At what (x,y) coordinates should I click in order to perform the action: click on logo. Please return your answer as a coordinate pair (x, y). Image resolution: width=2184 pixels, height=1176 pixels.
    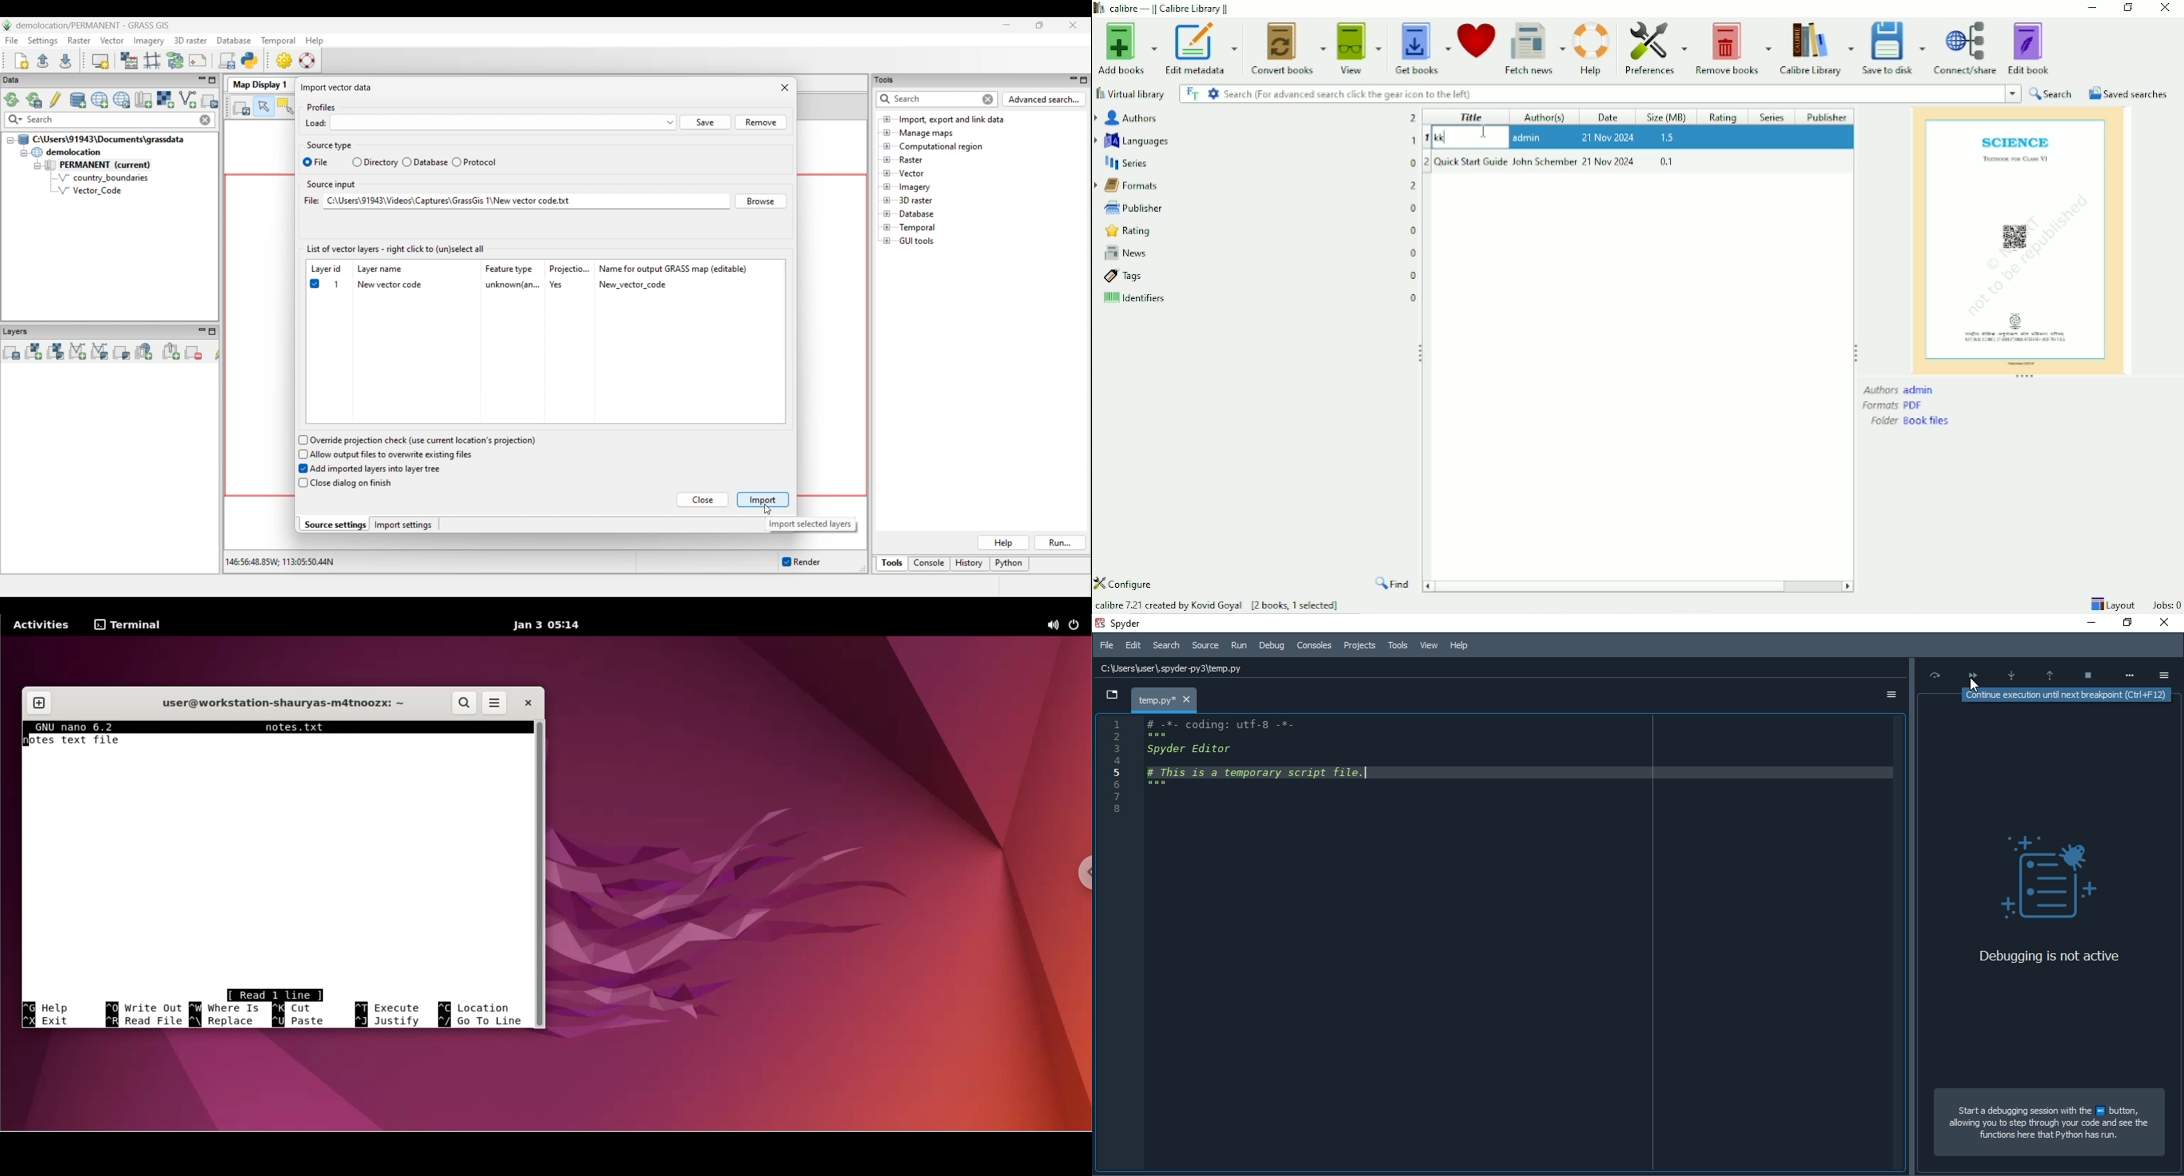
    Looking at the image, I should click on (1100, 9).